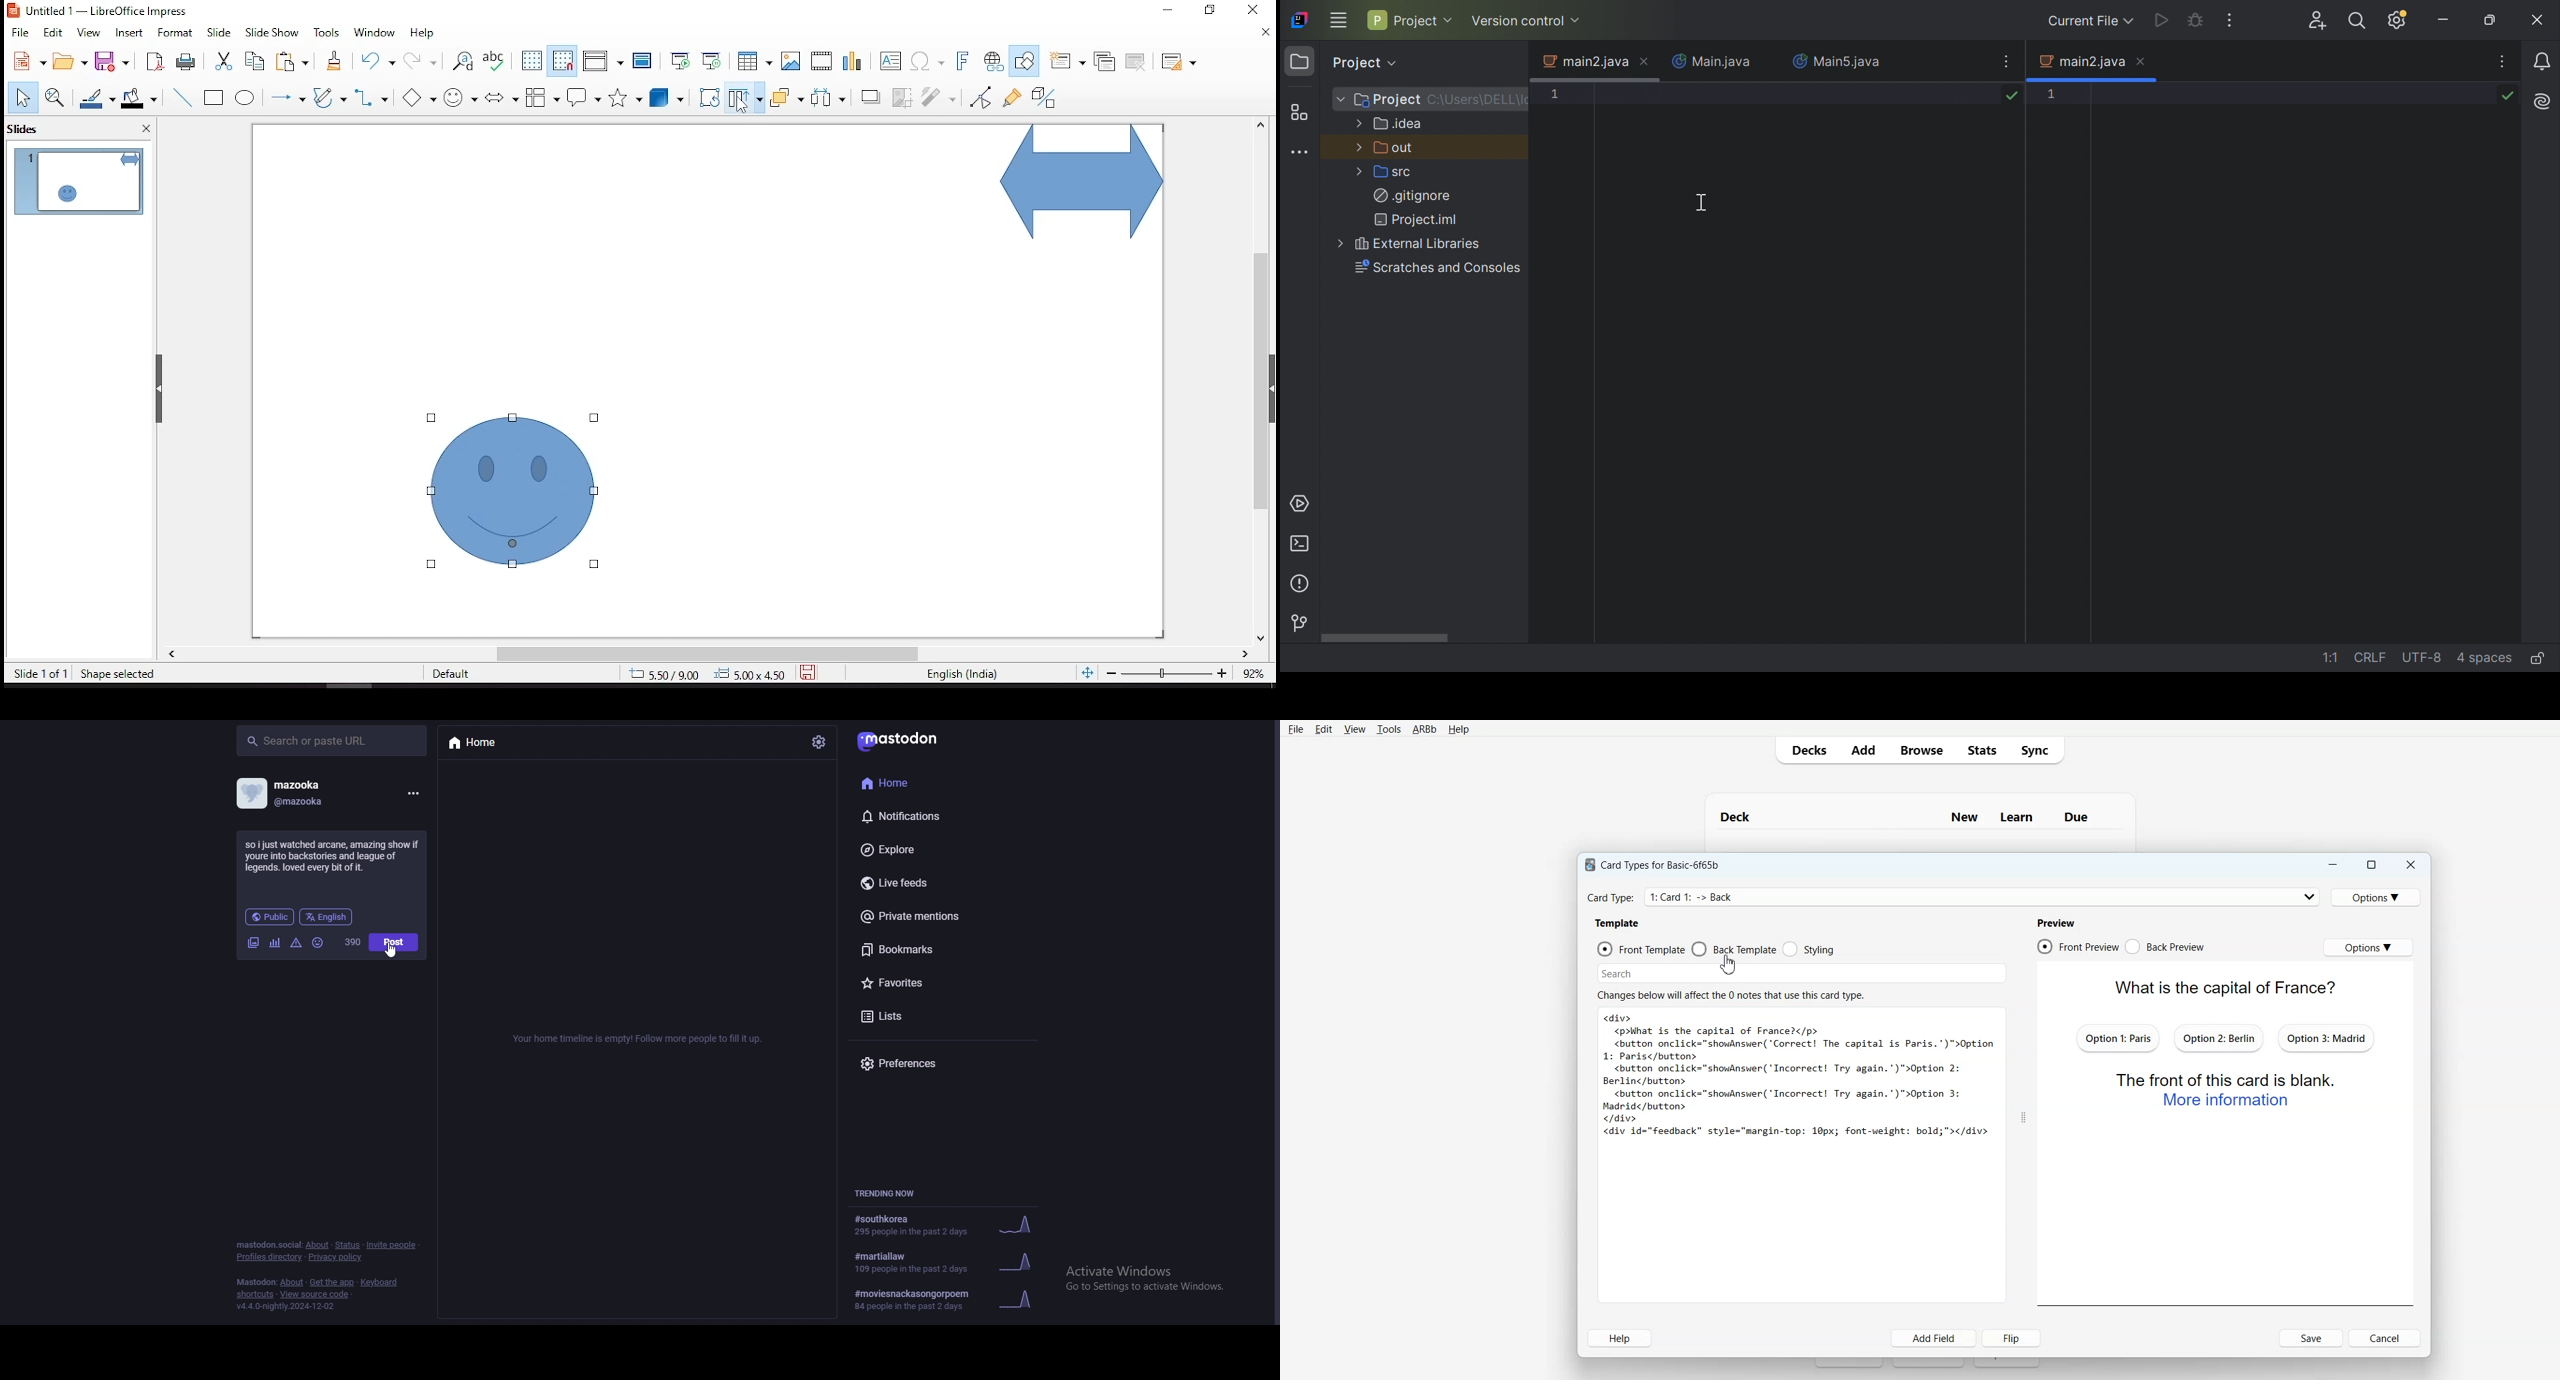  Describe the element at coordinates (1065, 61) in the screenshot. I see `new slide` at that location.